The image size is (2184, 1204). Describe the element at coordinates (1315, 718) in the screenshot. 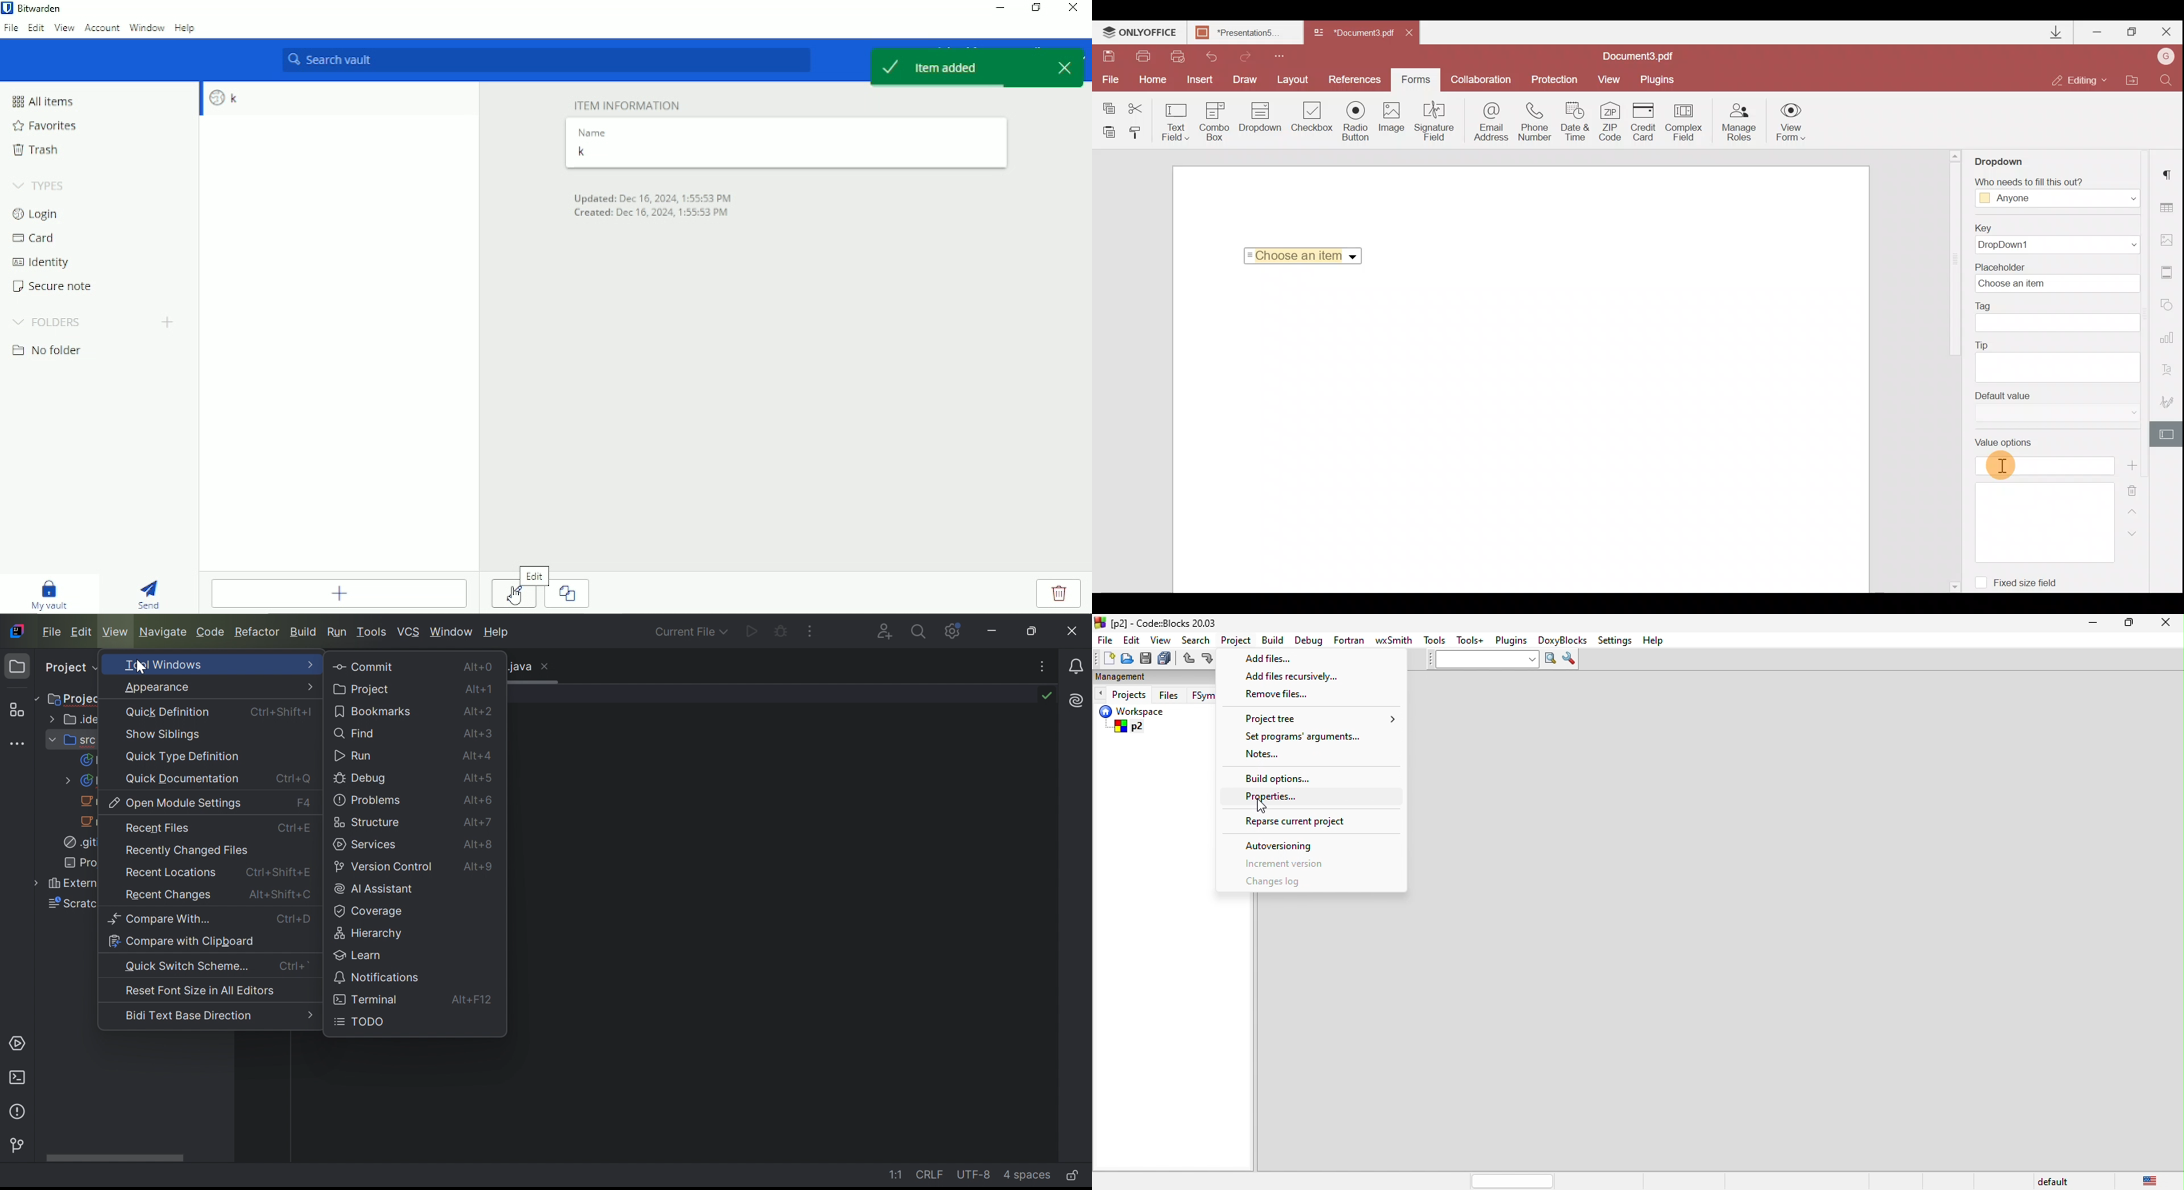

I see `project tree` at that location.